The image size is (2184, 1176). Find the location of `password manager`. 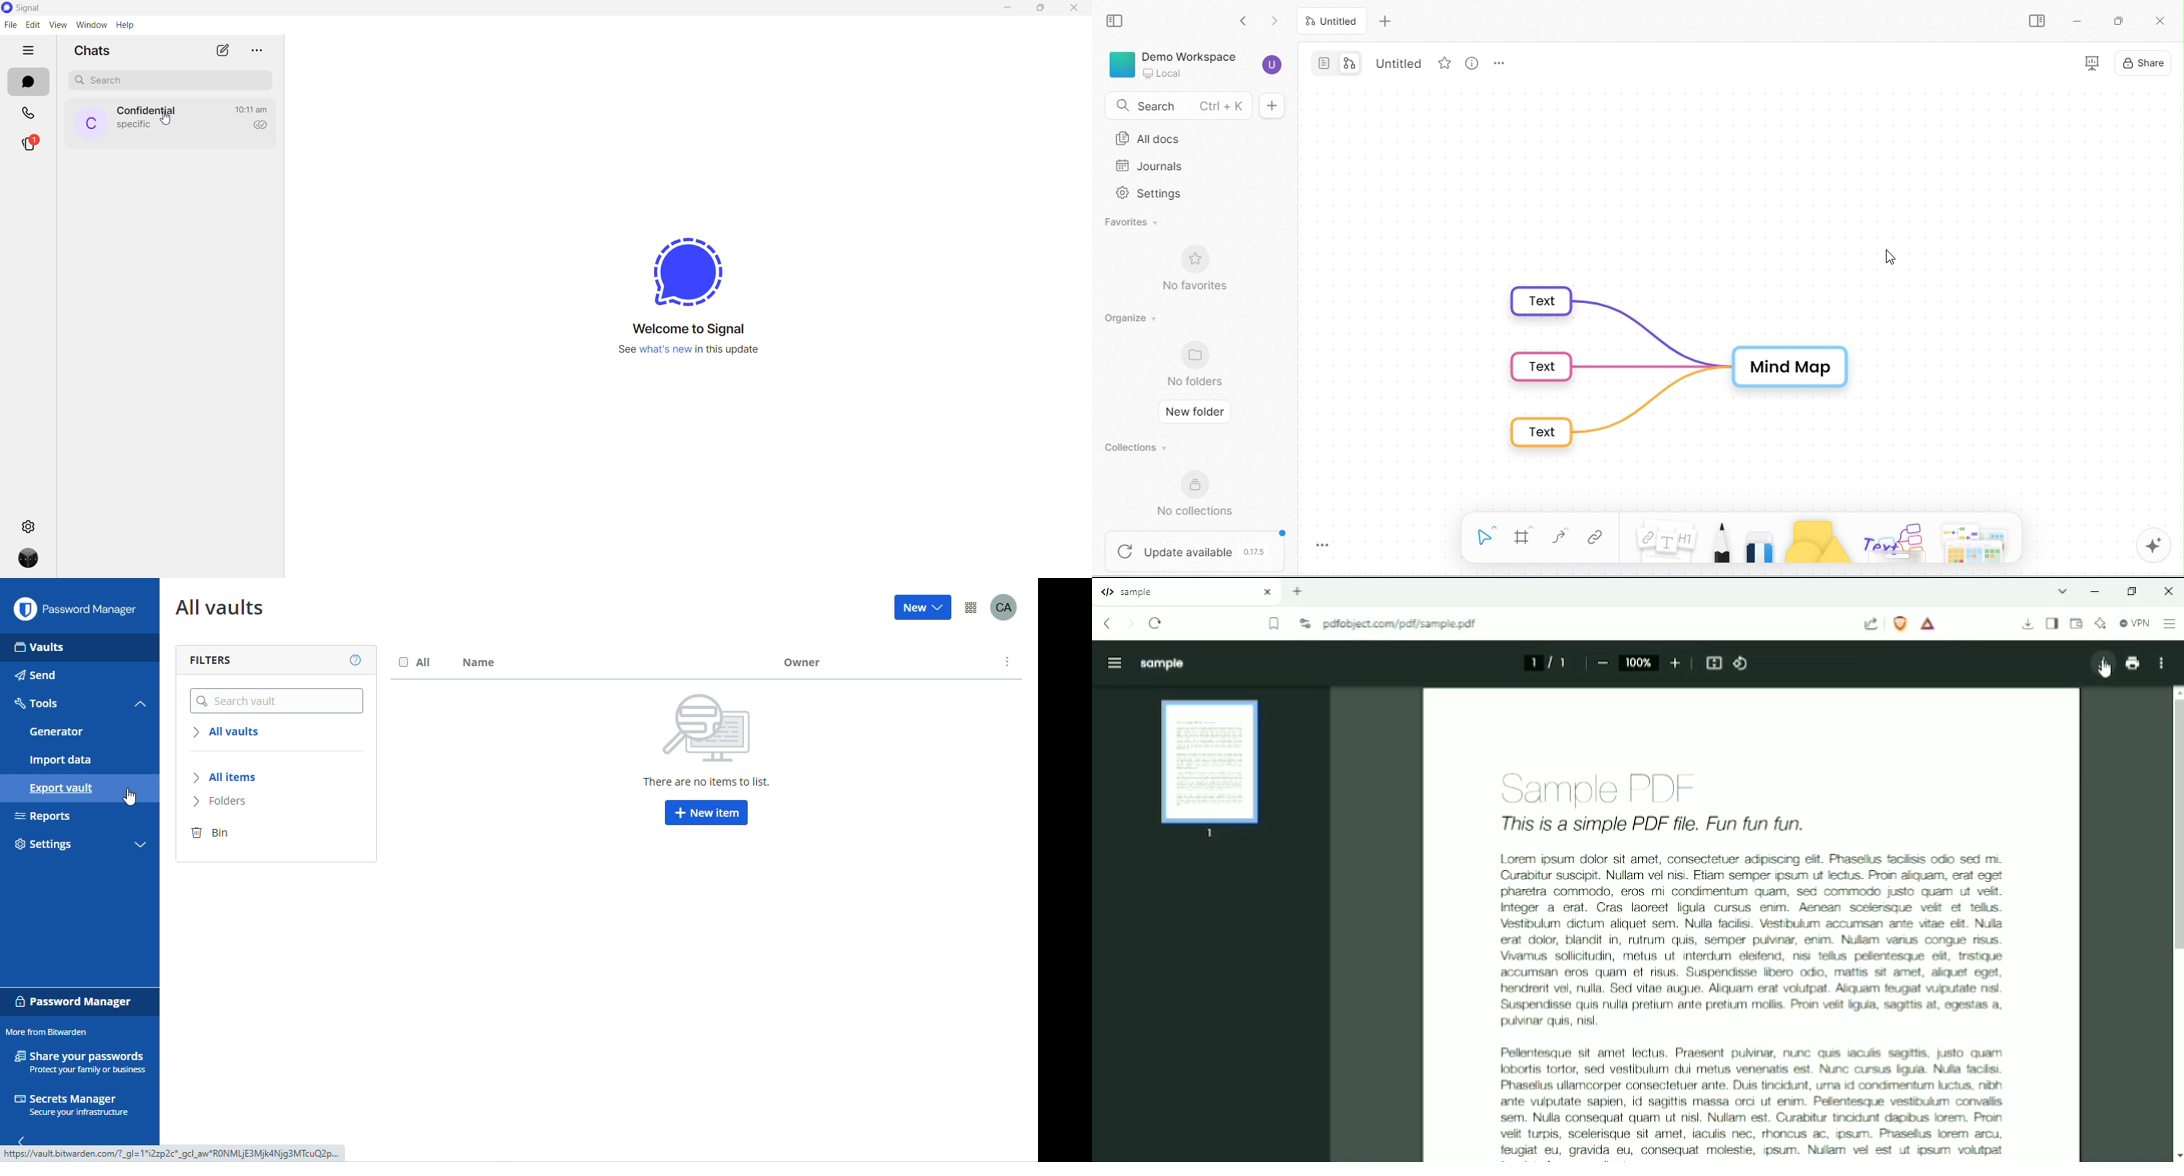

password manager is located at coordinates (75, 1000).